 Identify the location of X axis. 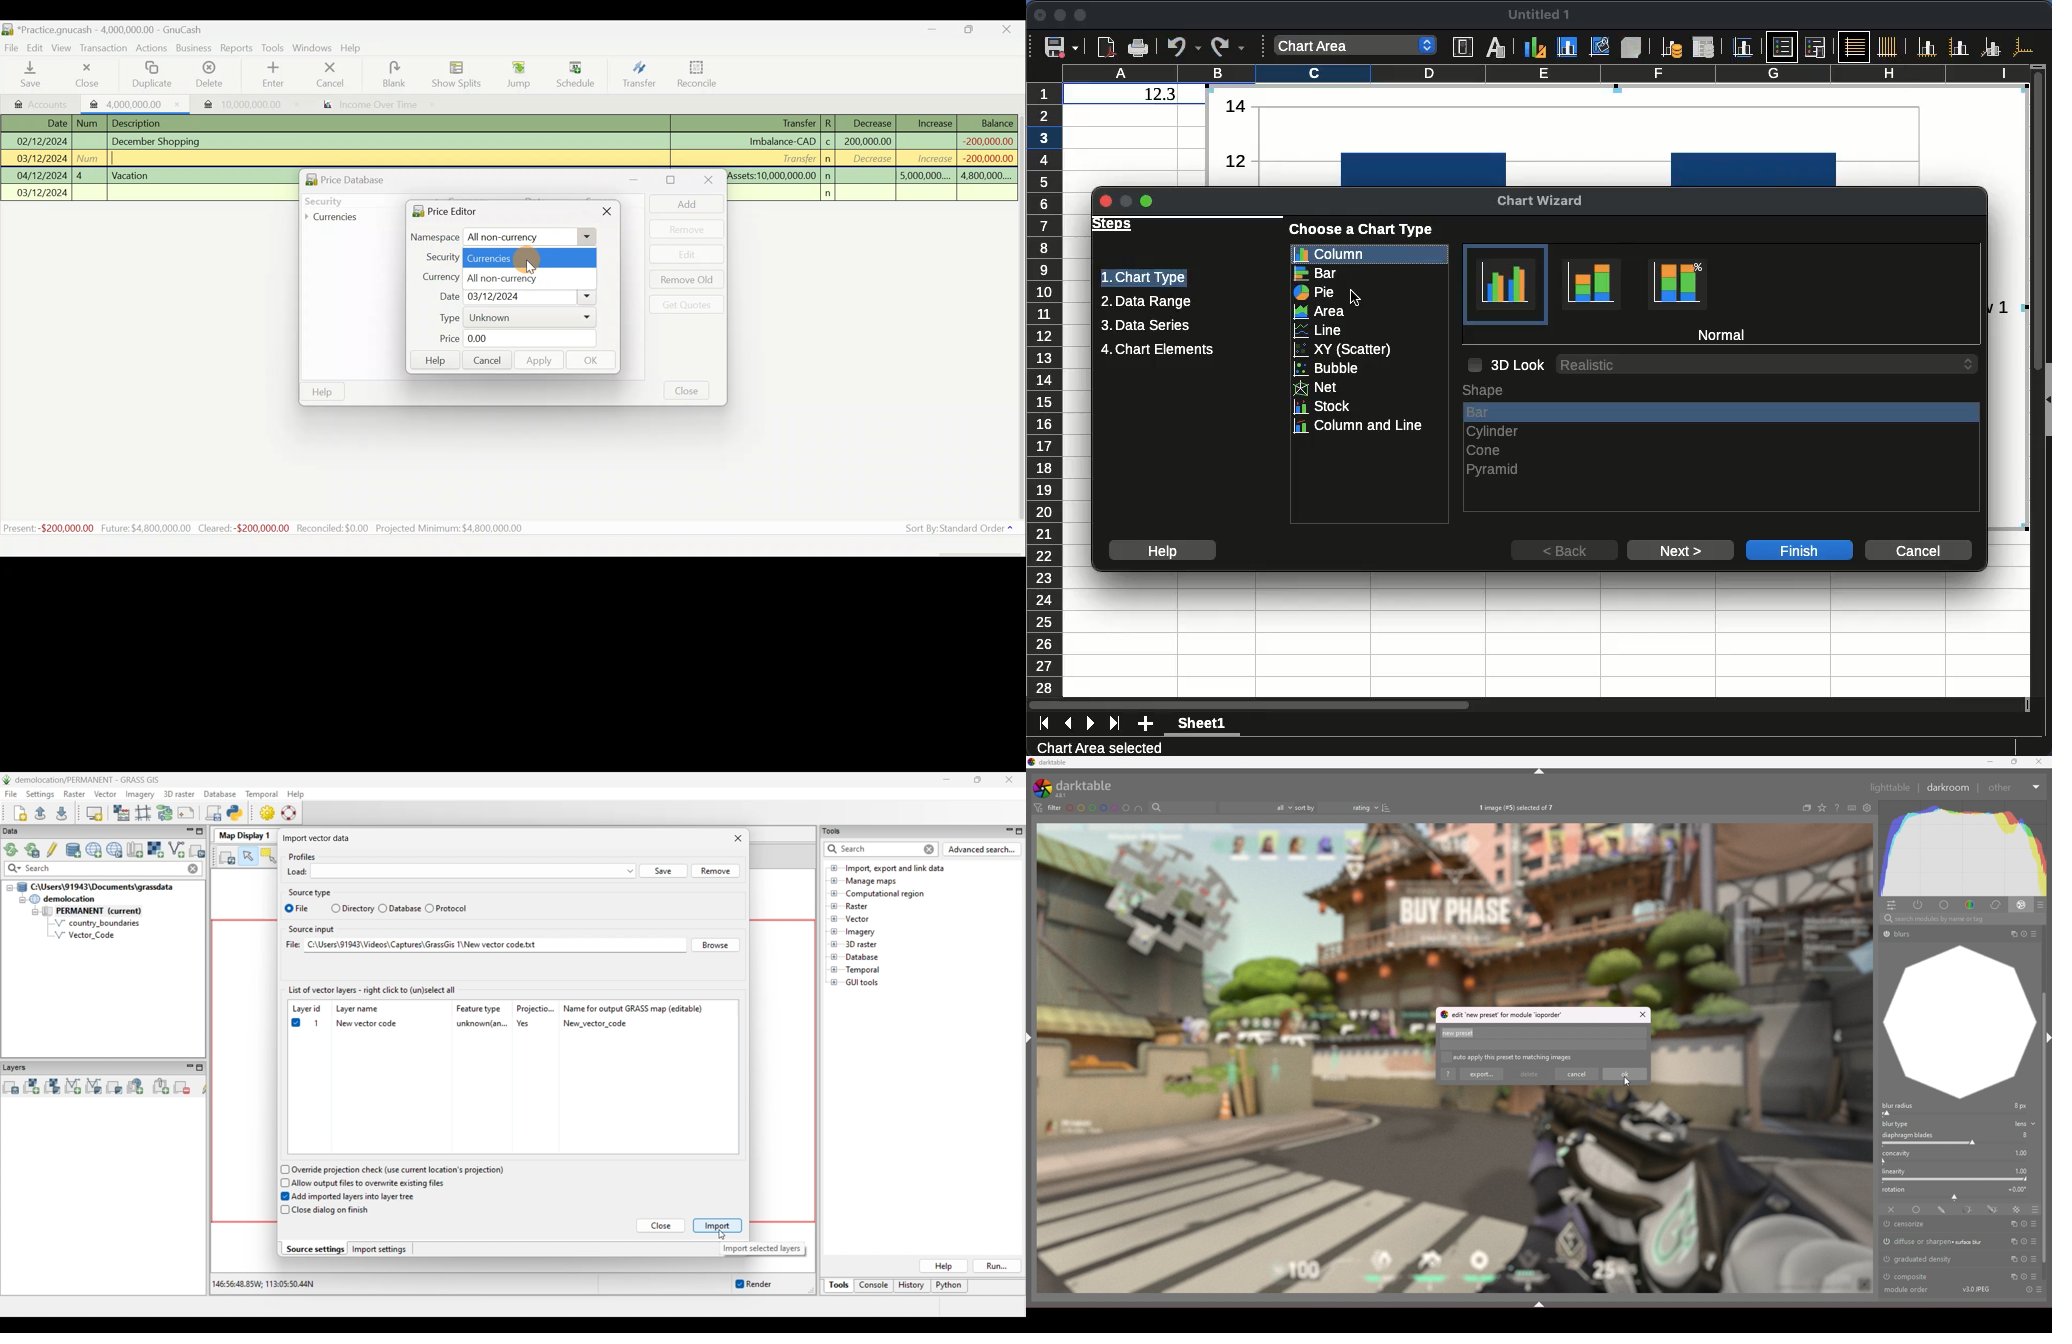
(1927, 47).